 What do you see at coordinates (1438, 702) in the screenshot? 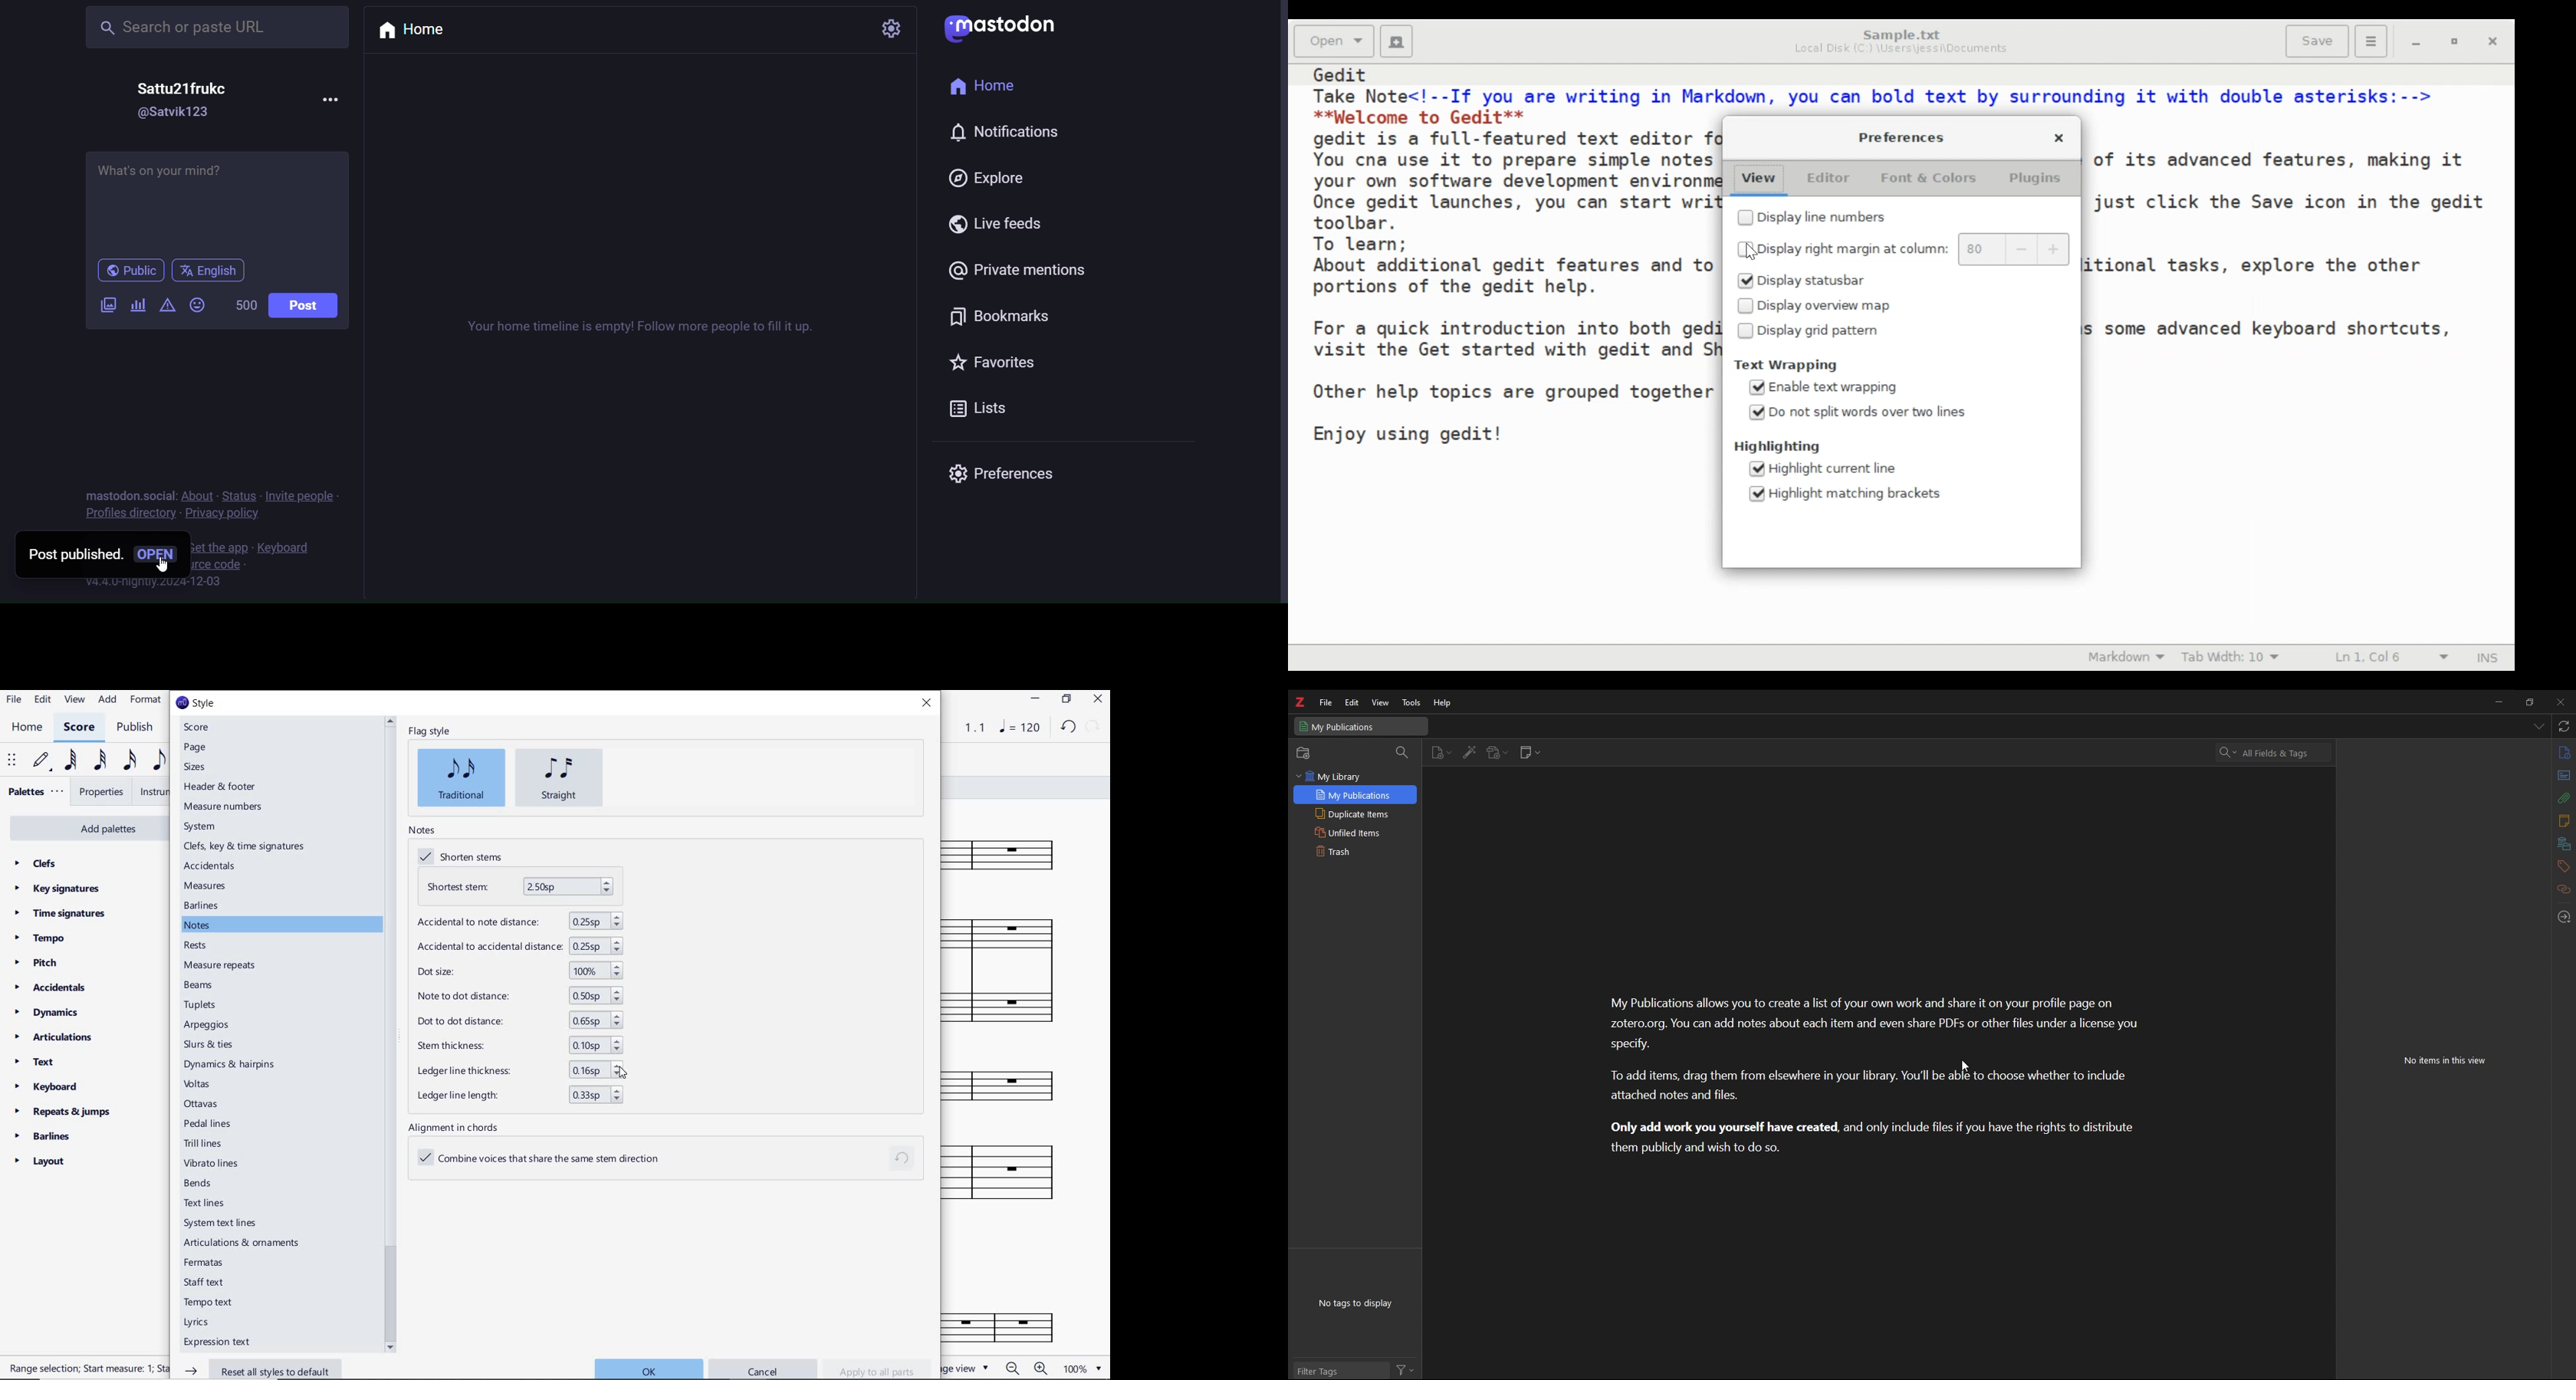
I see `Help` at bounding box center [1438, 702].